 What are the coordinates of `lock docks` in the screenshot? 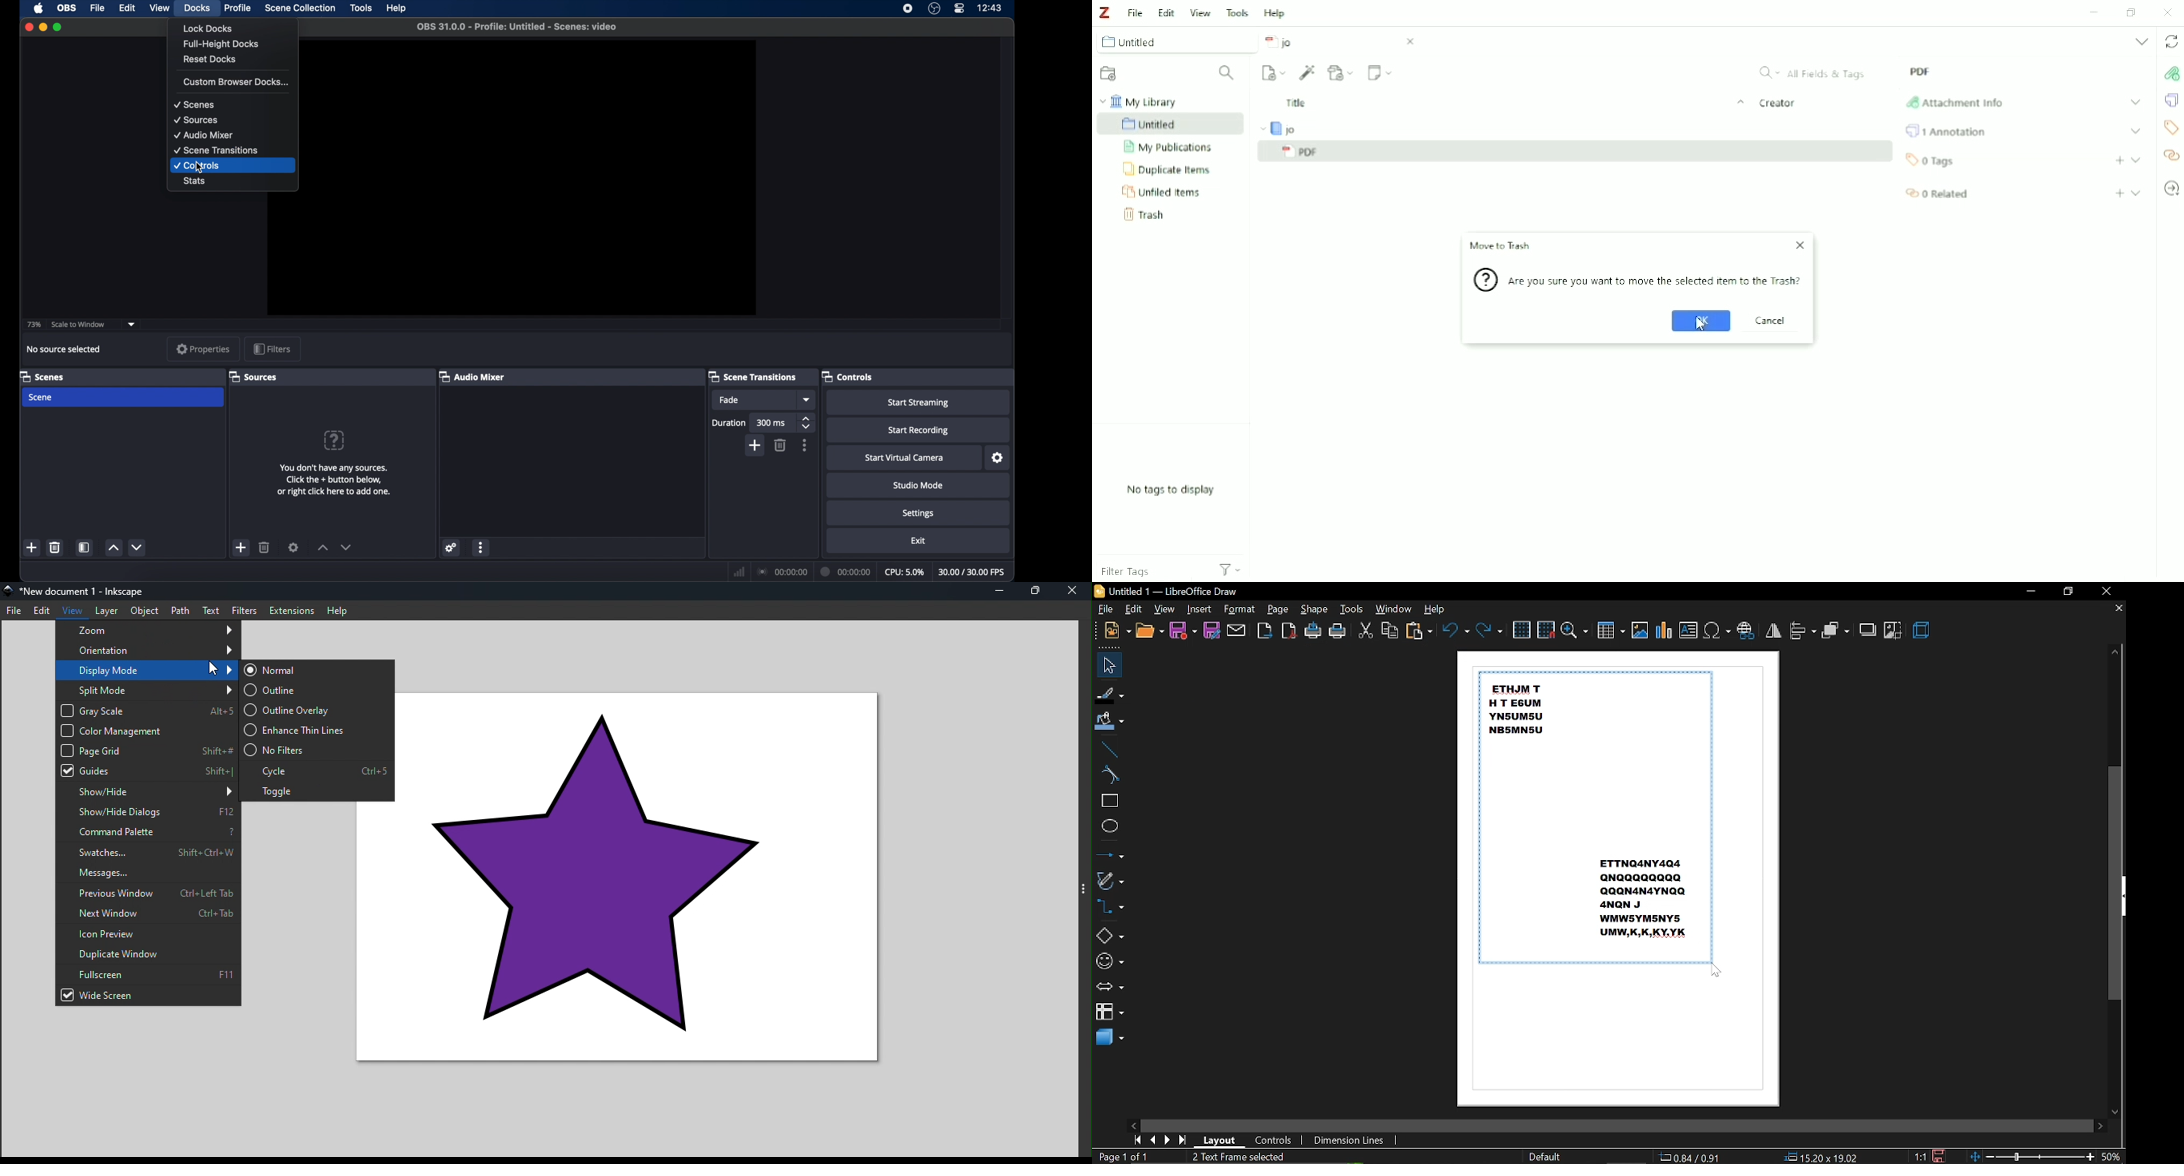 It's located at (209, 29).